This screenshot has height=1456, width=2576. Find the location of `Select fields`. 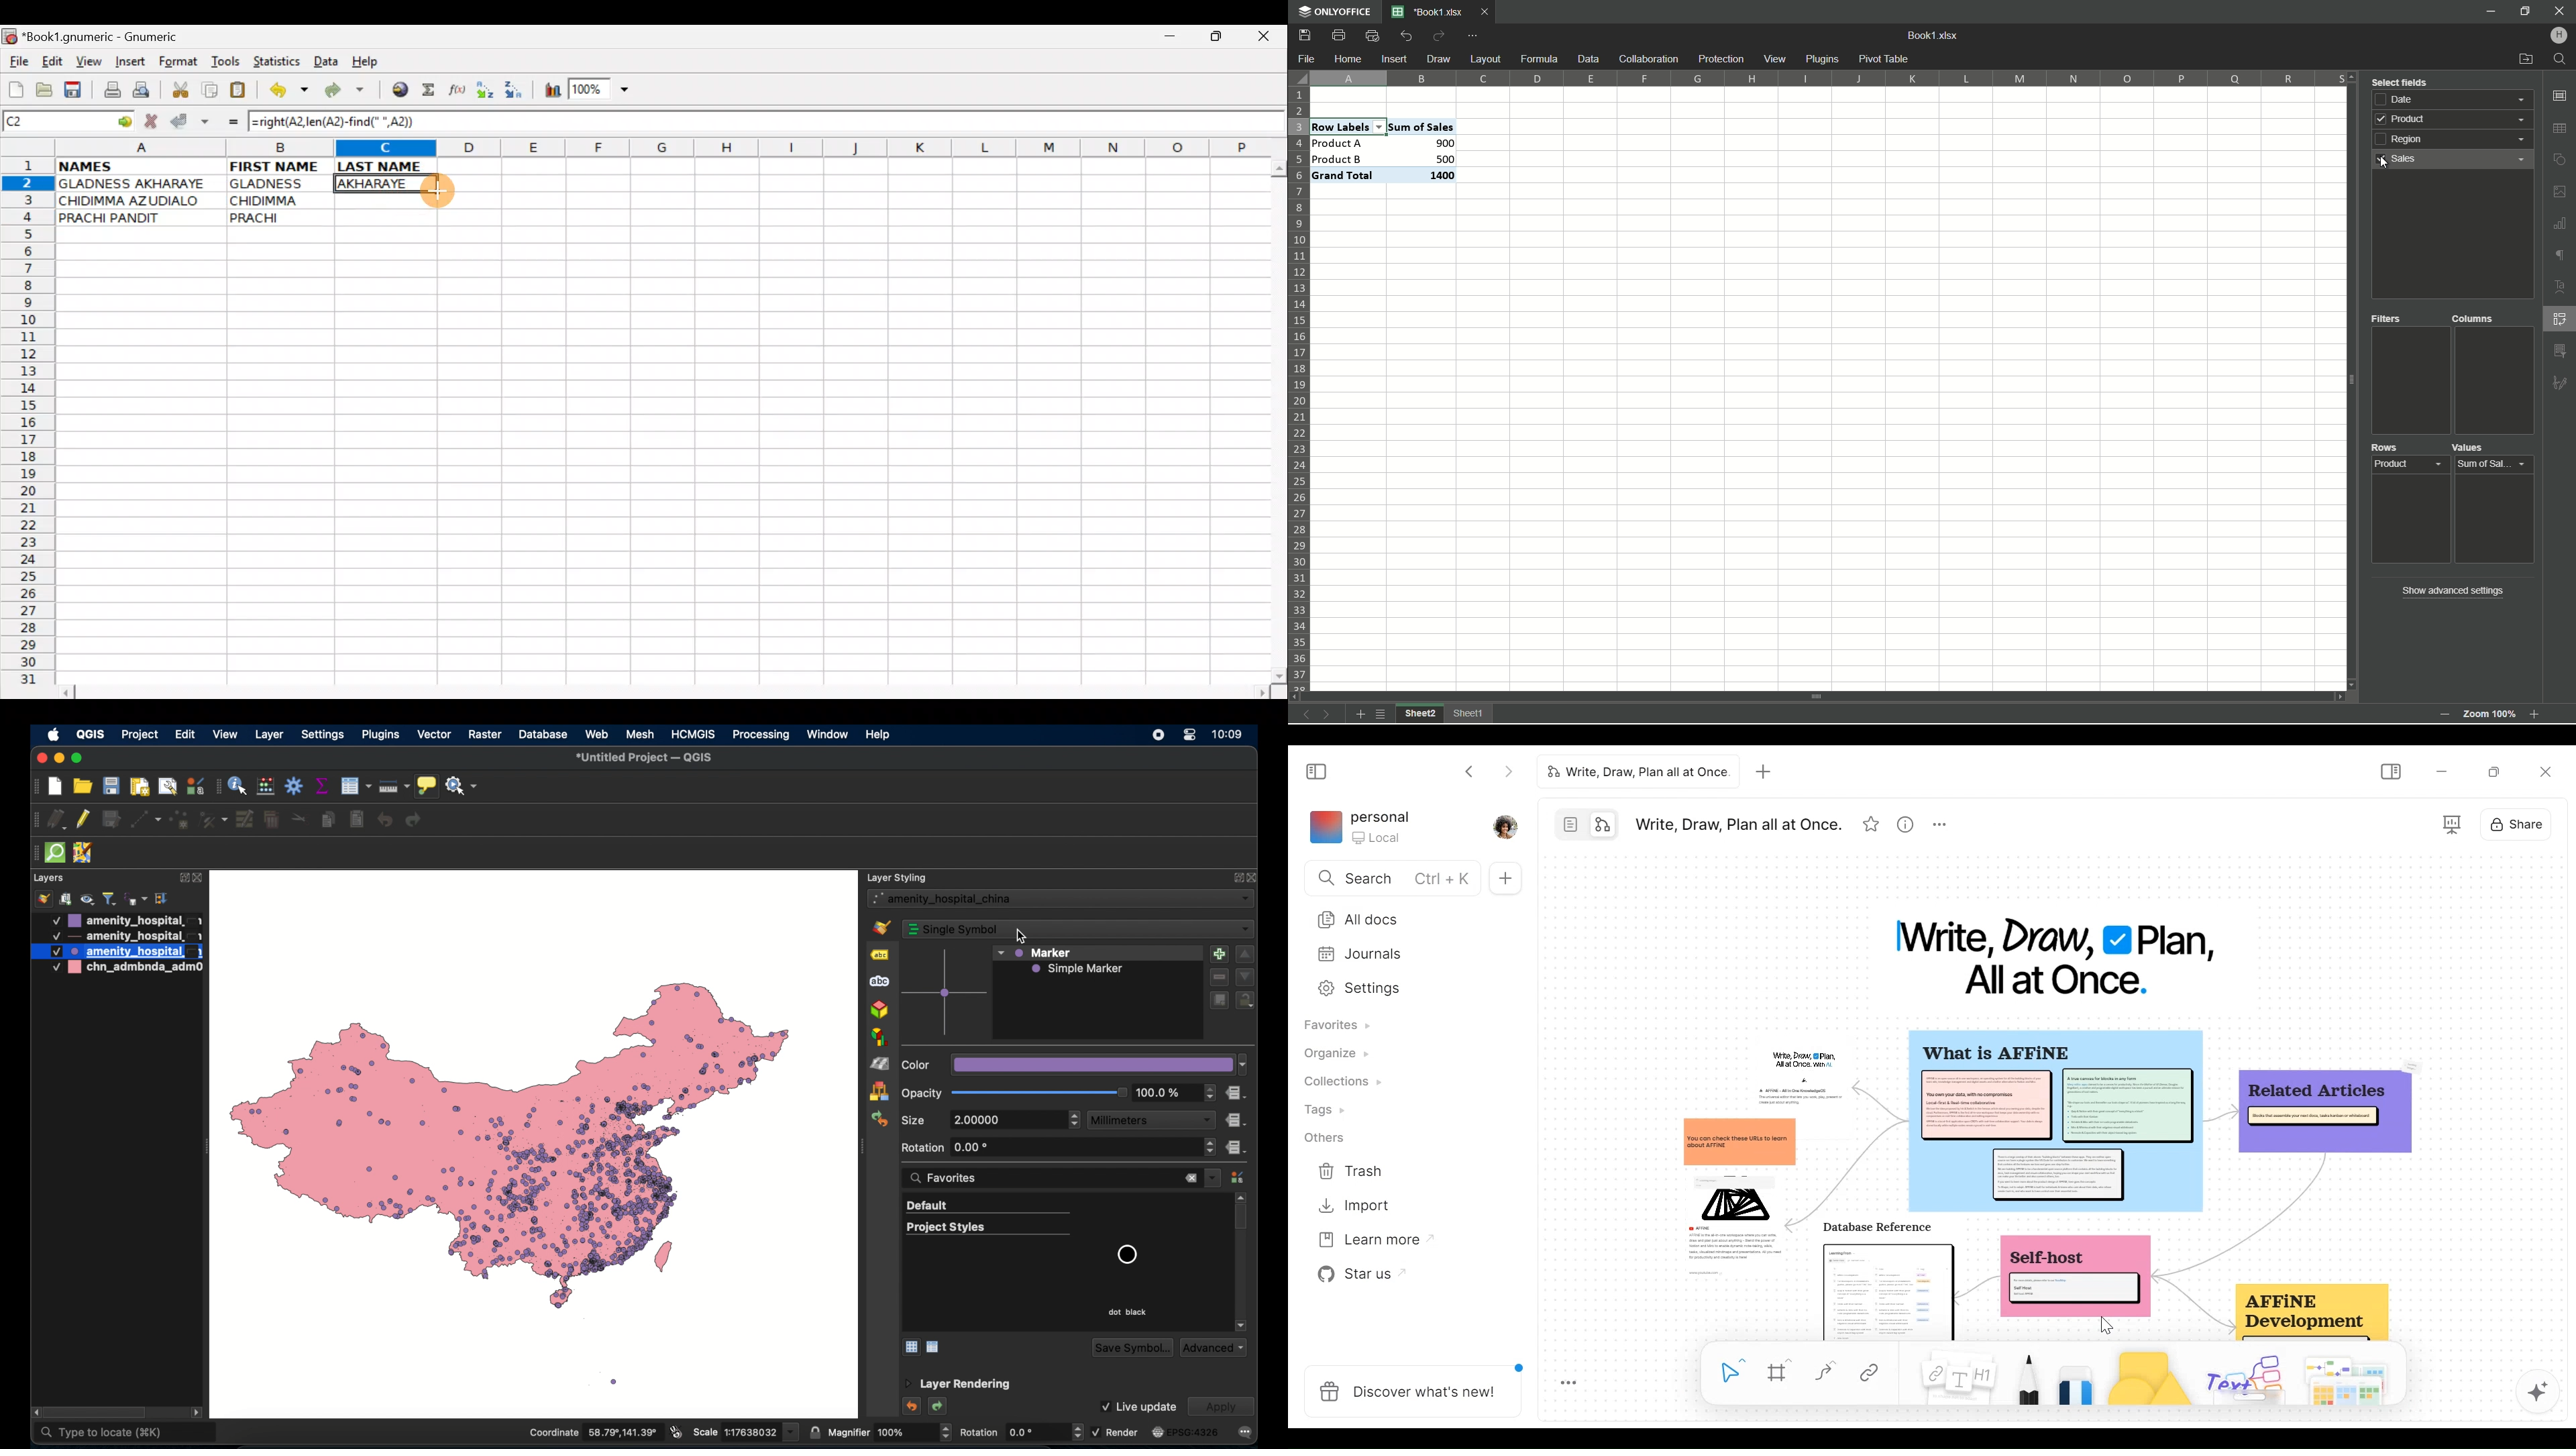

Select fields is located at coordinates (2400, 80).